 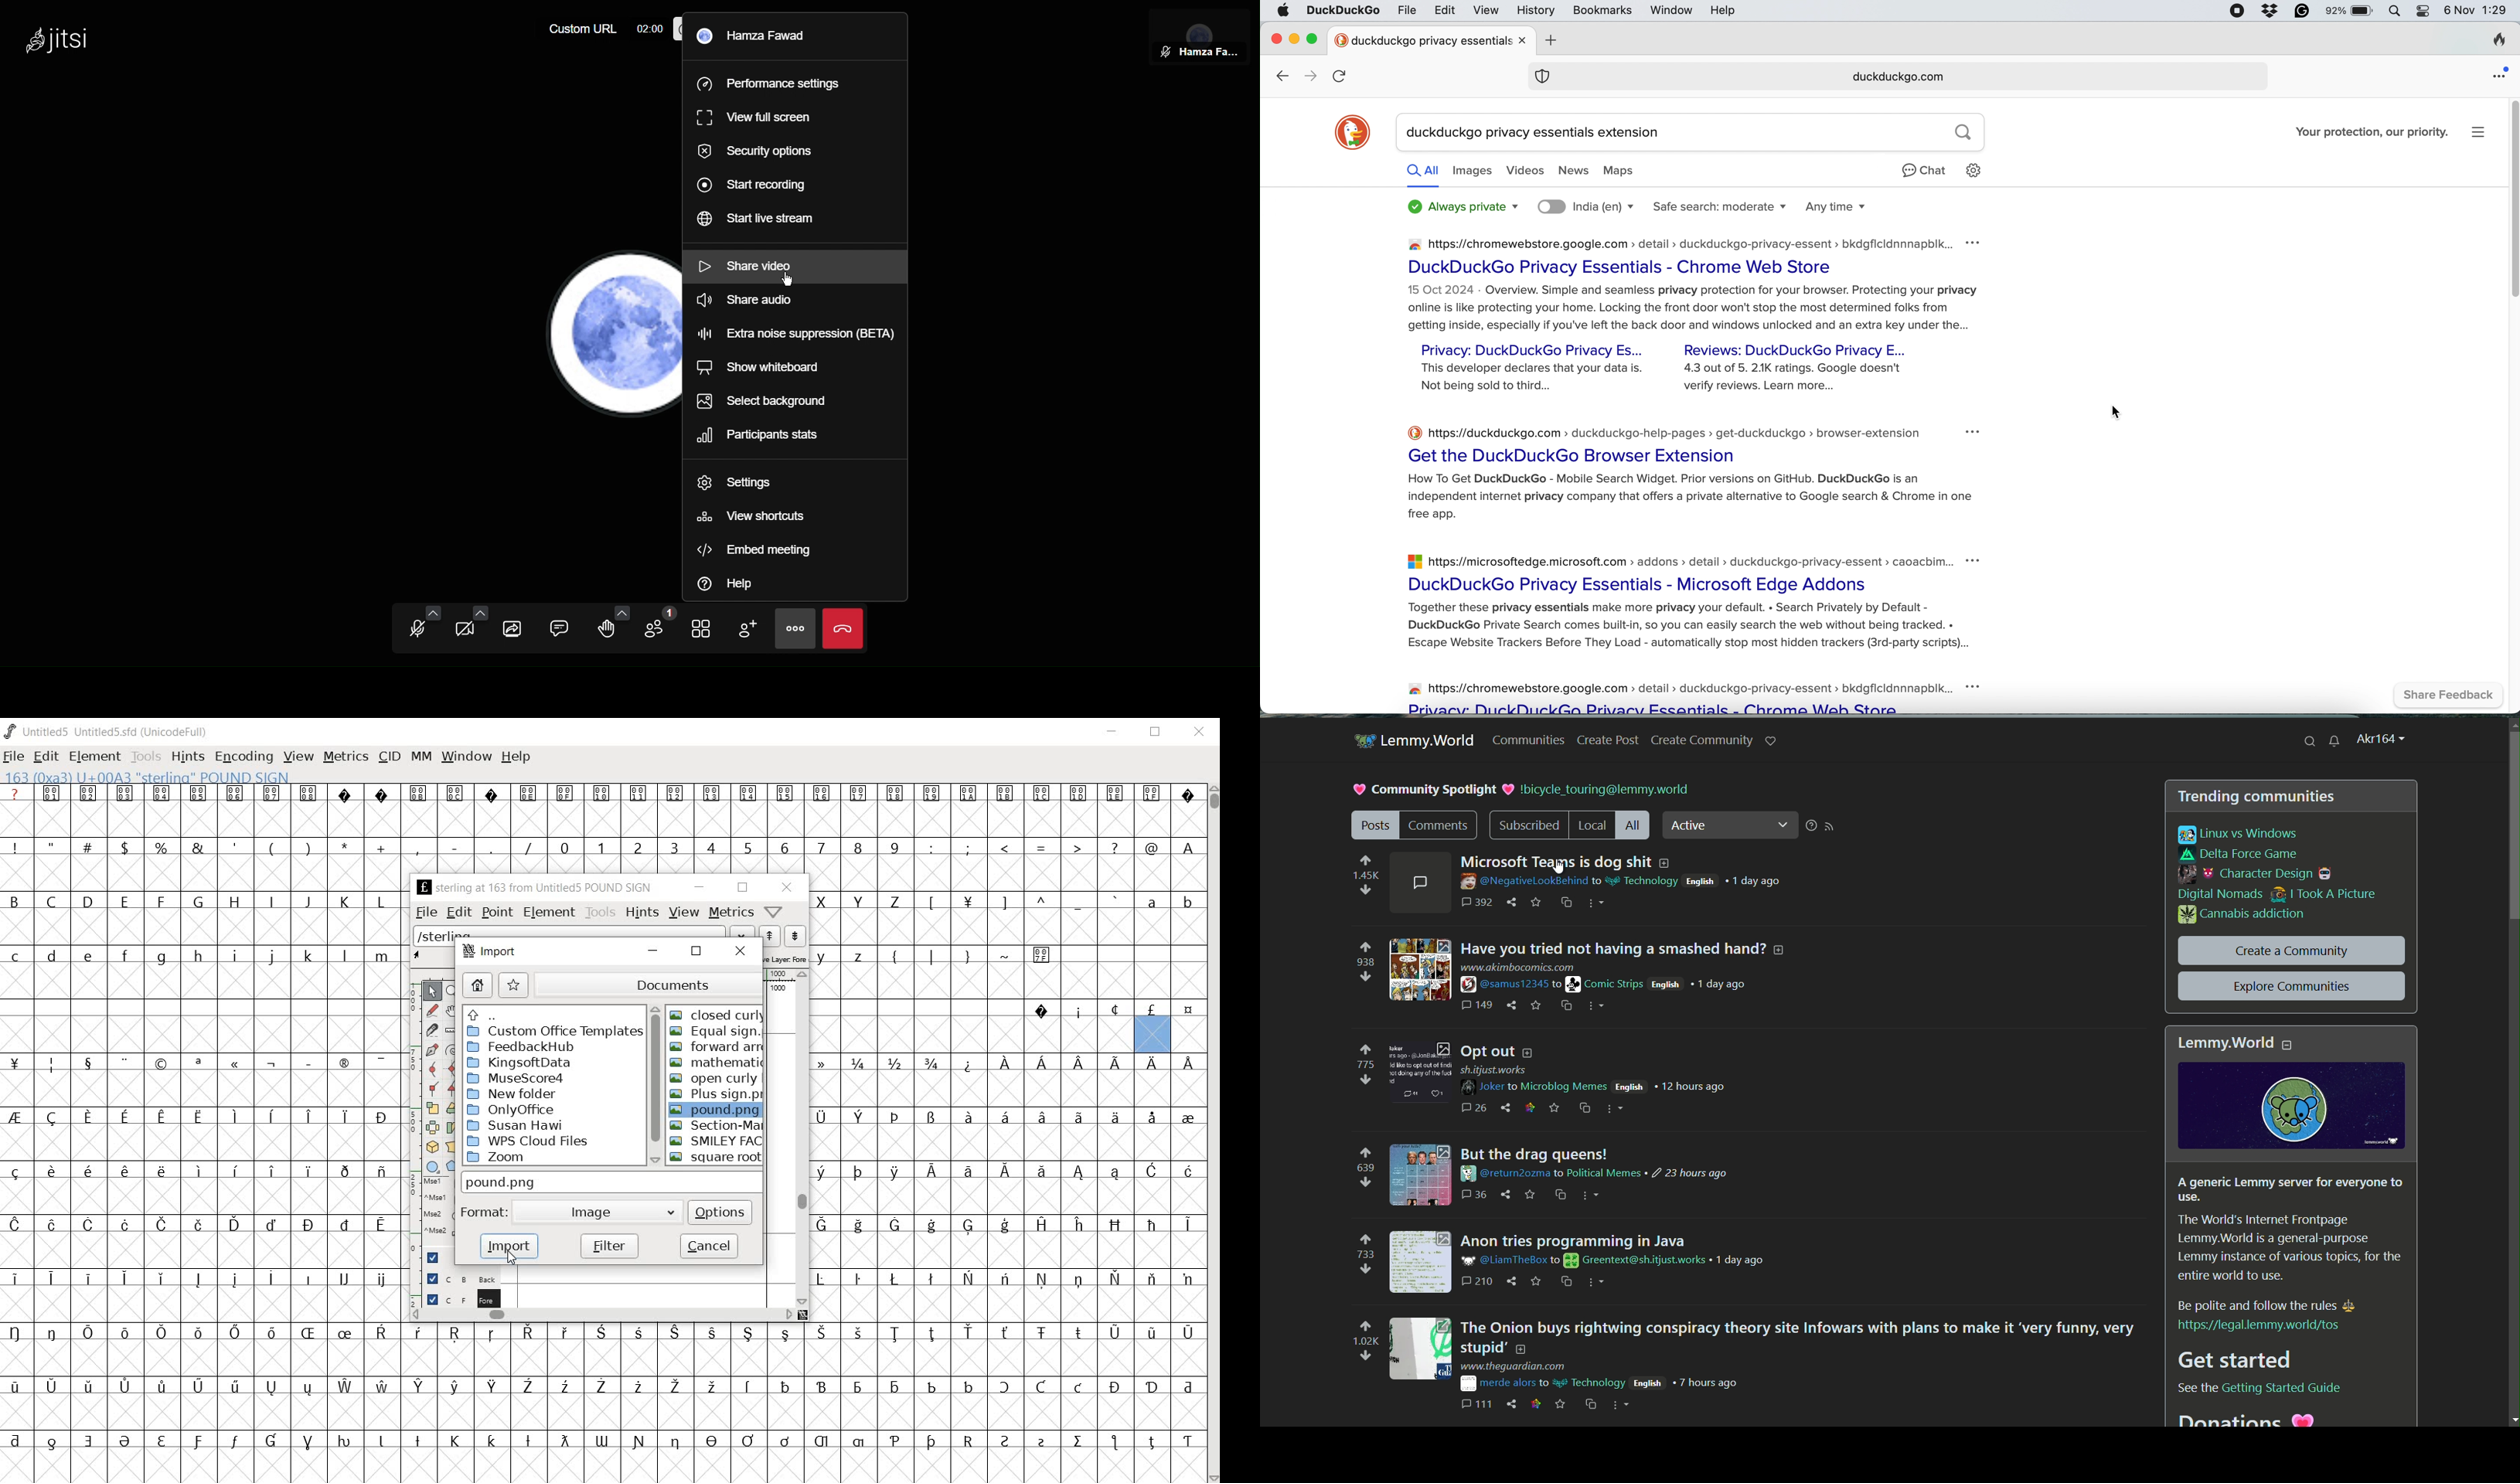 What do you see at coordinates (639, 847) in the screenshot?
I see `2` at bounding box center [639, 847].